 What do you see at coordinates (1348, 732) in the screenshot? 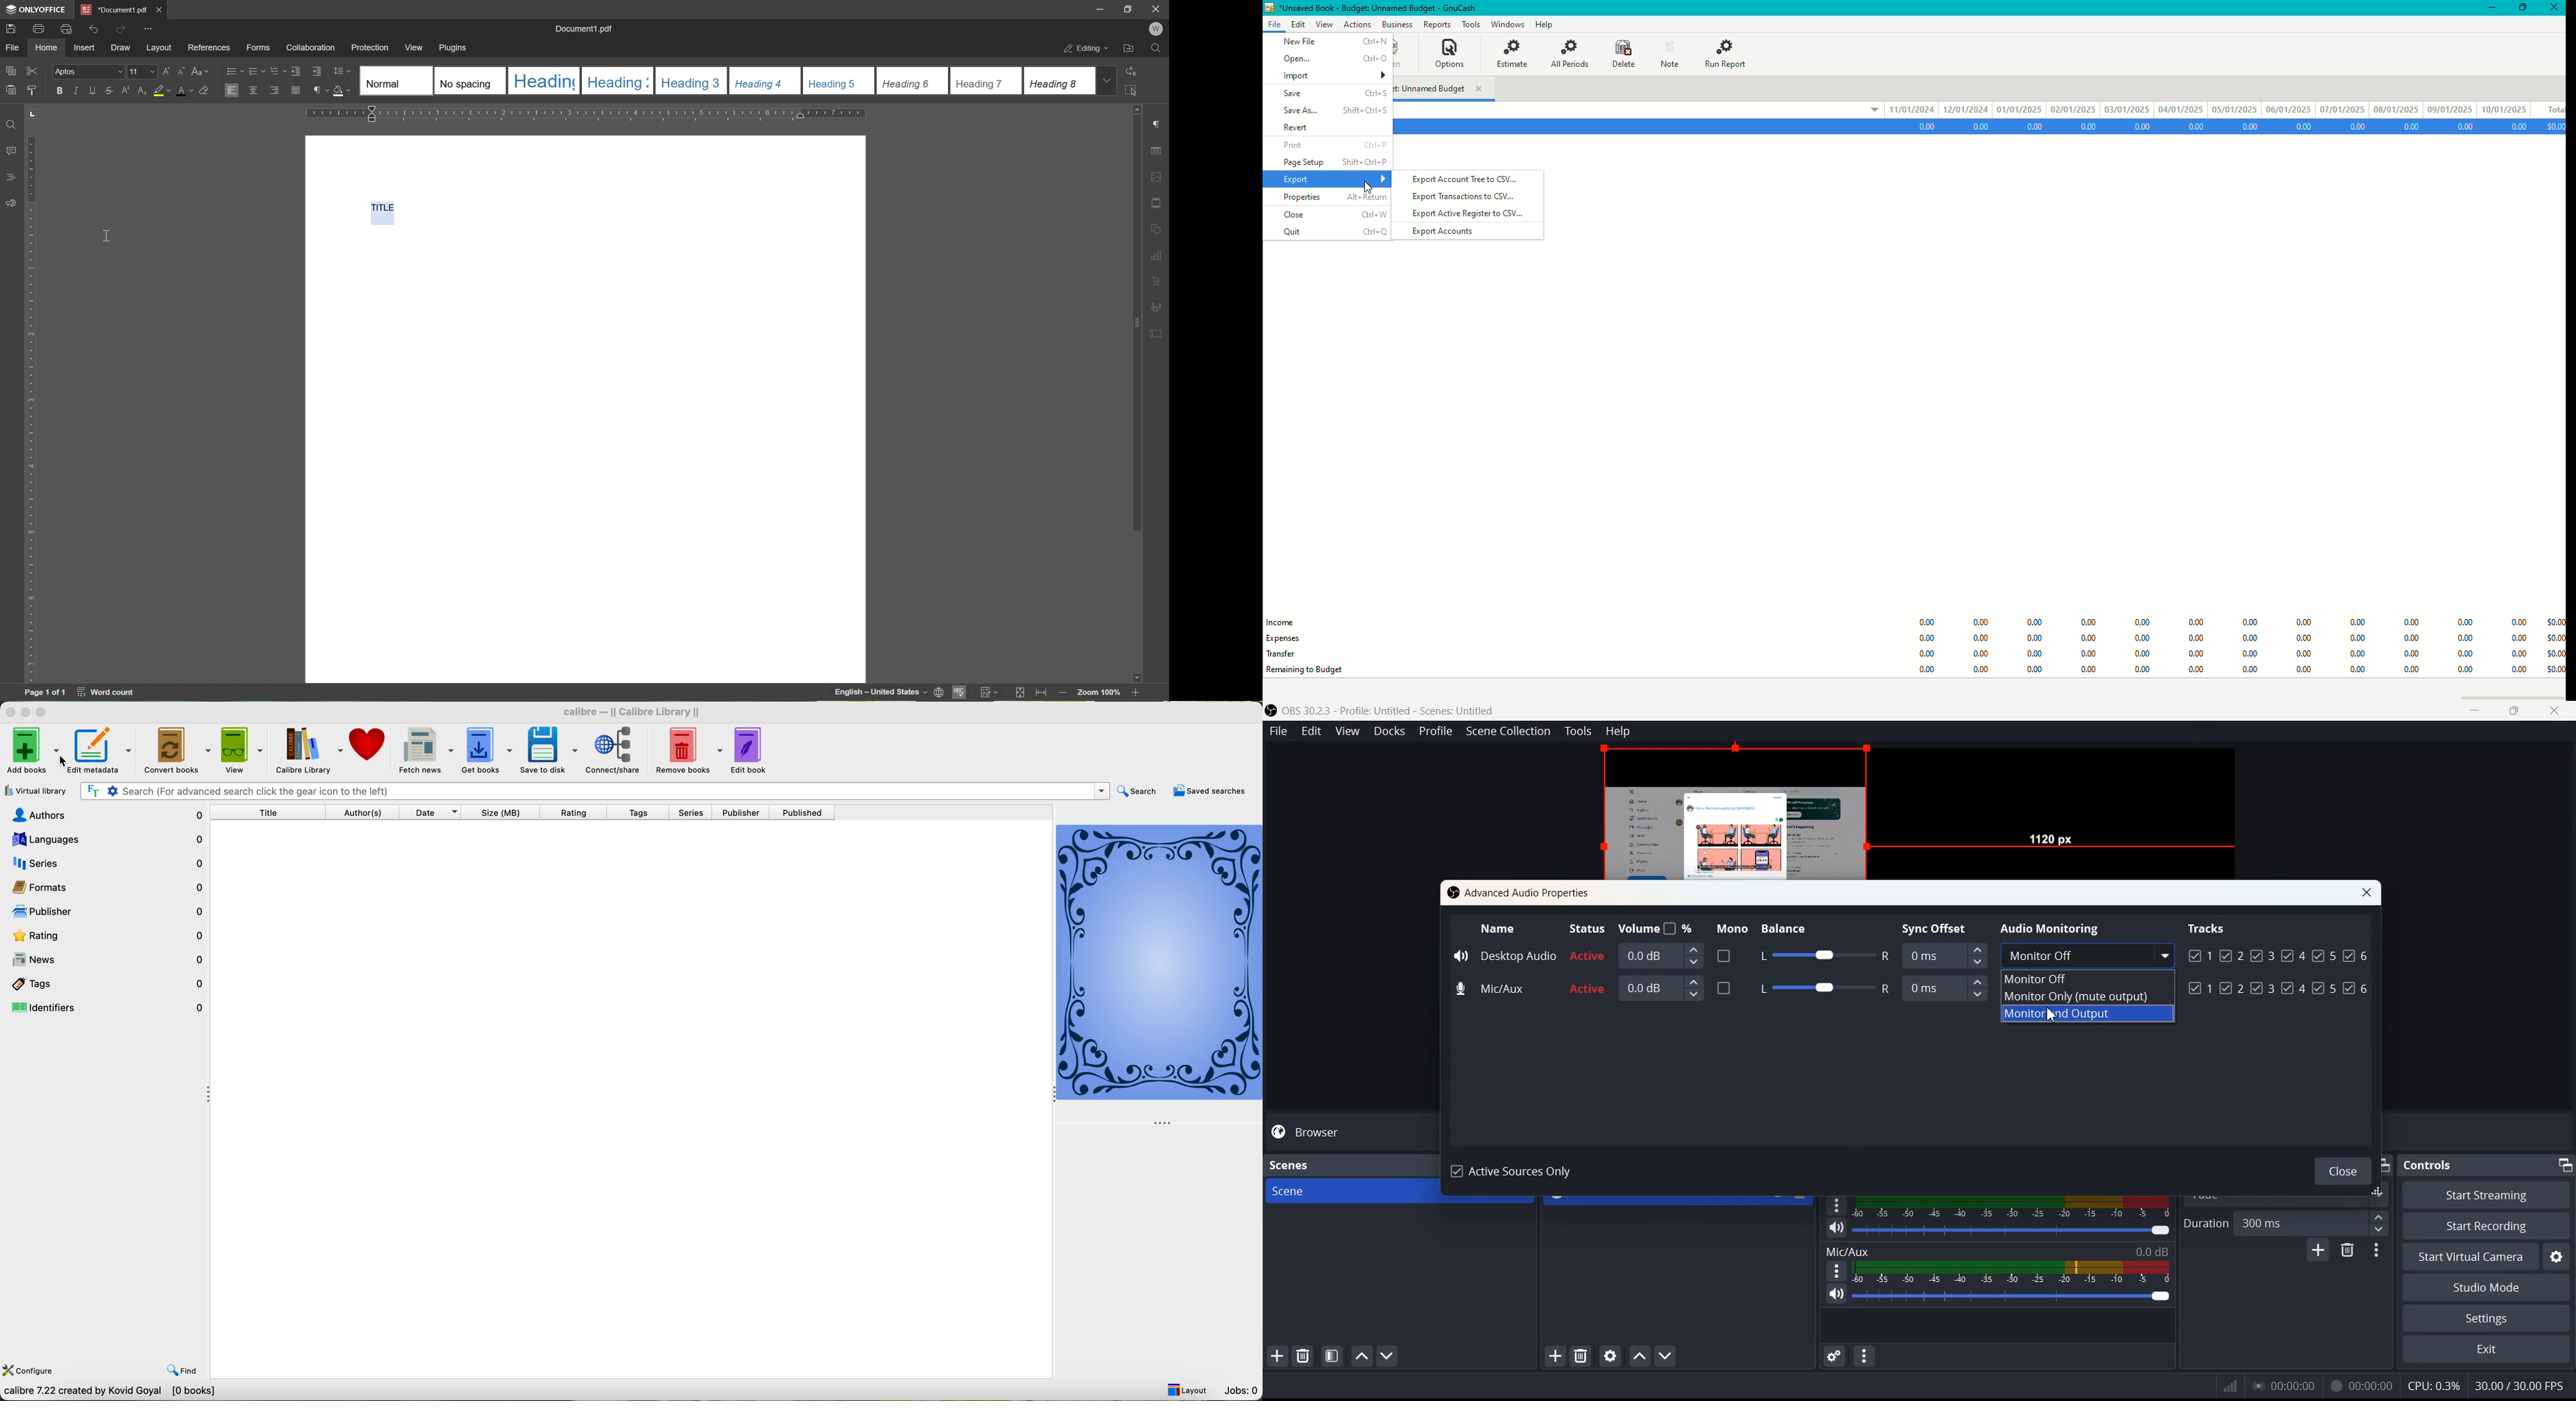
I see `View` at bounding box center [1348, 732].